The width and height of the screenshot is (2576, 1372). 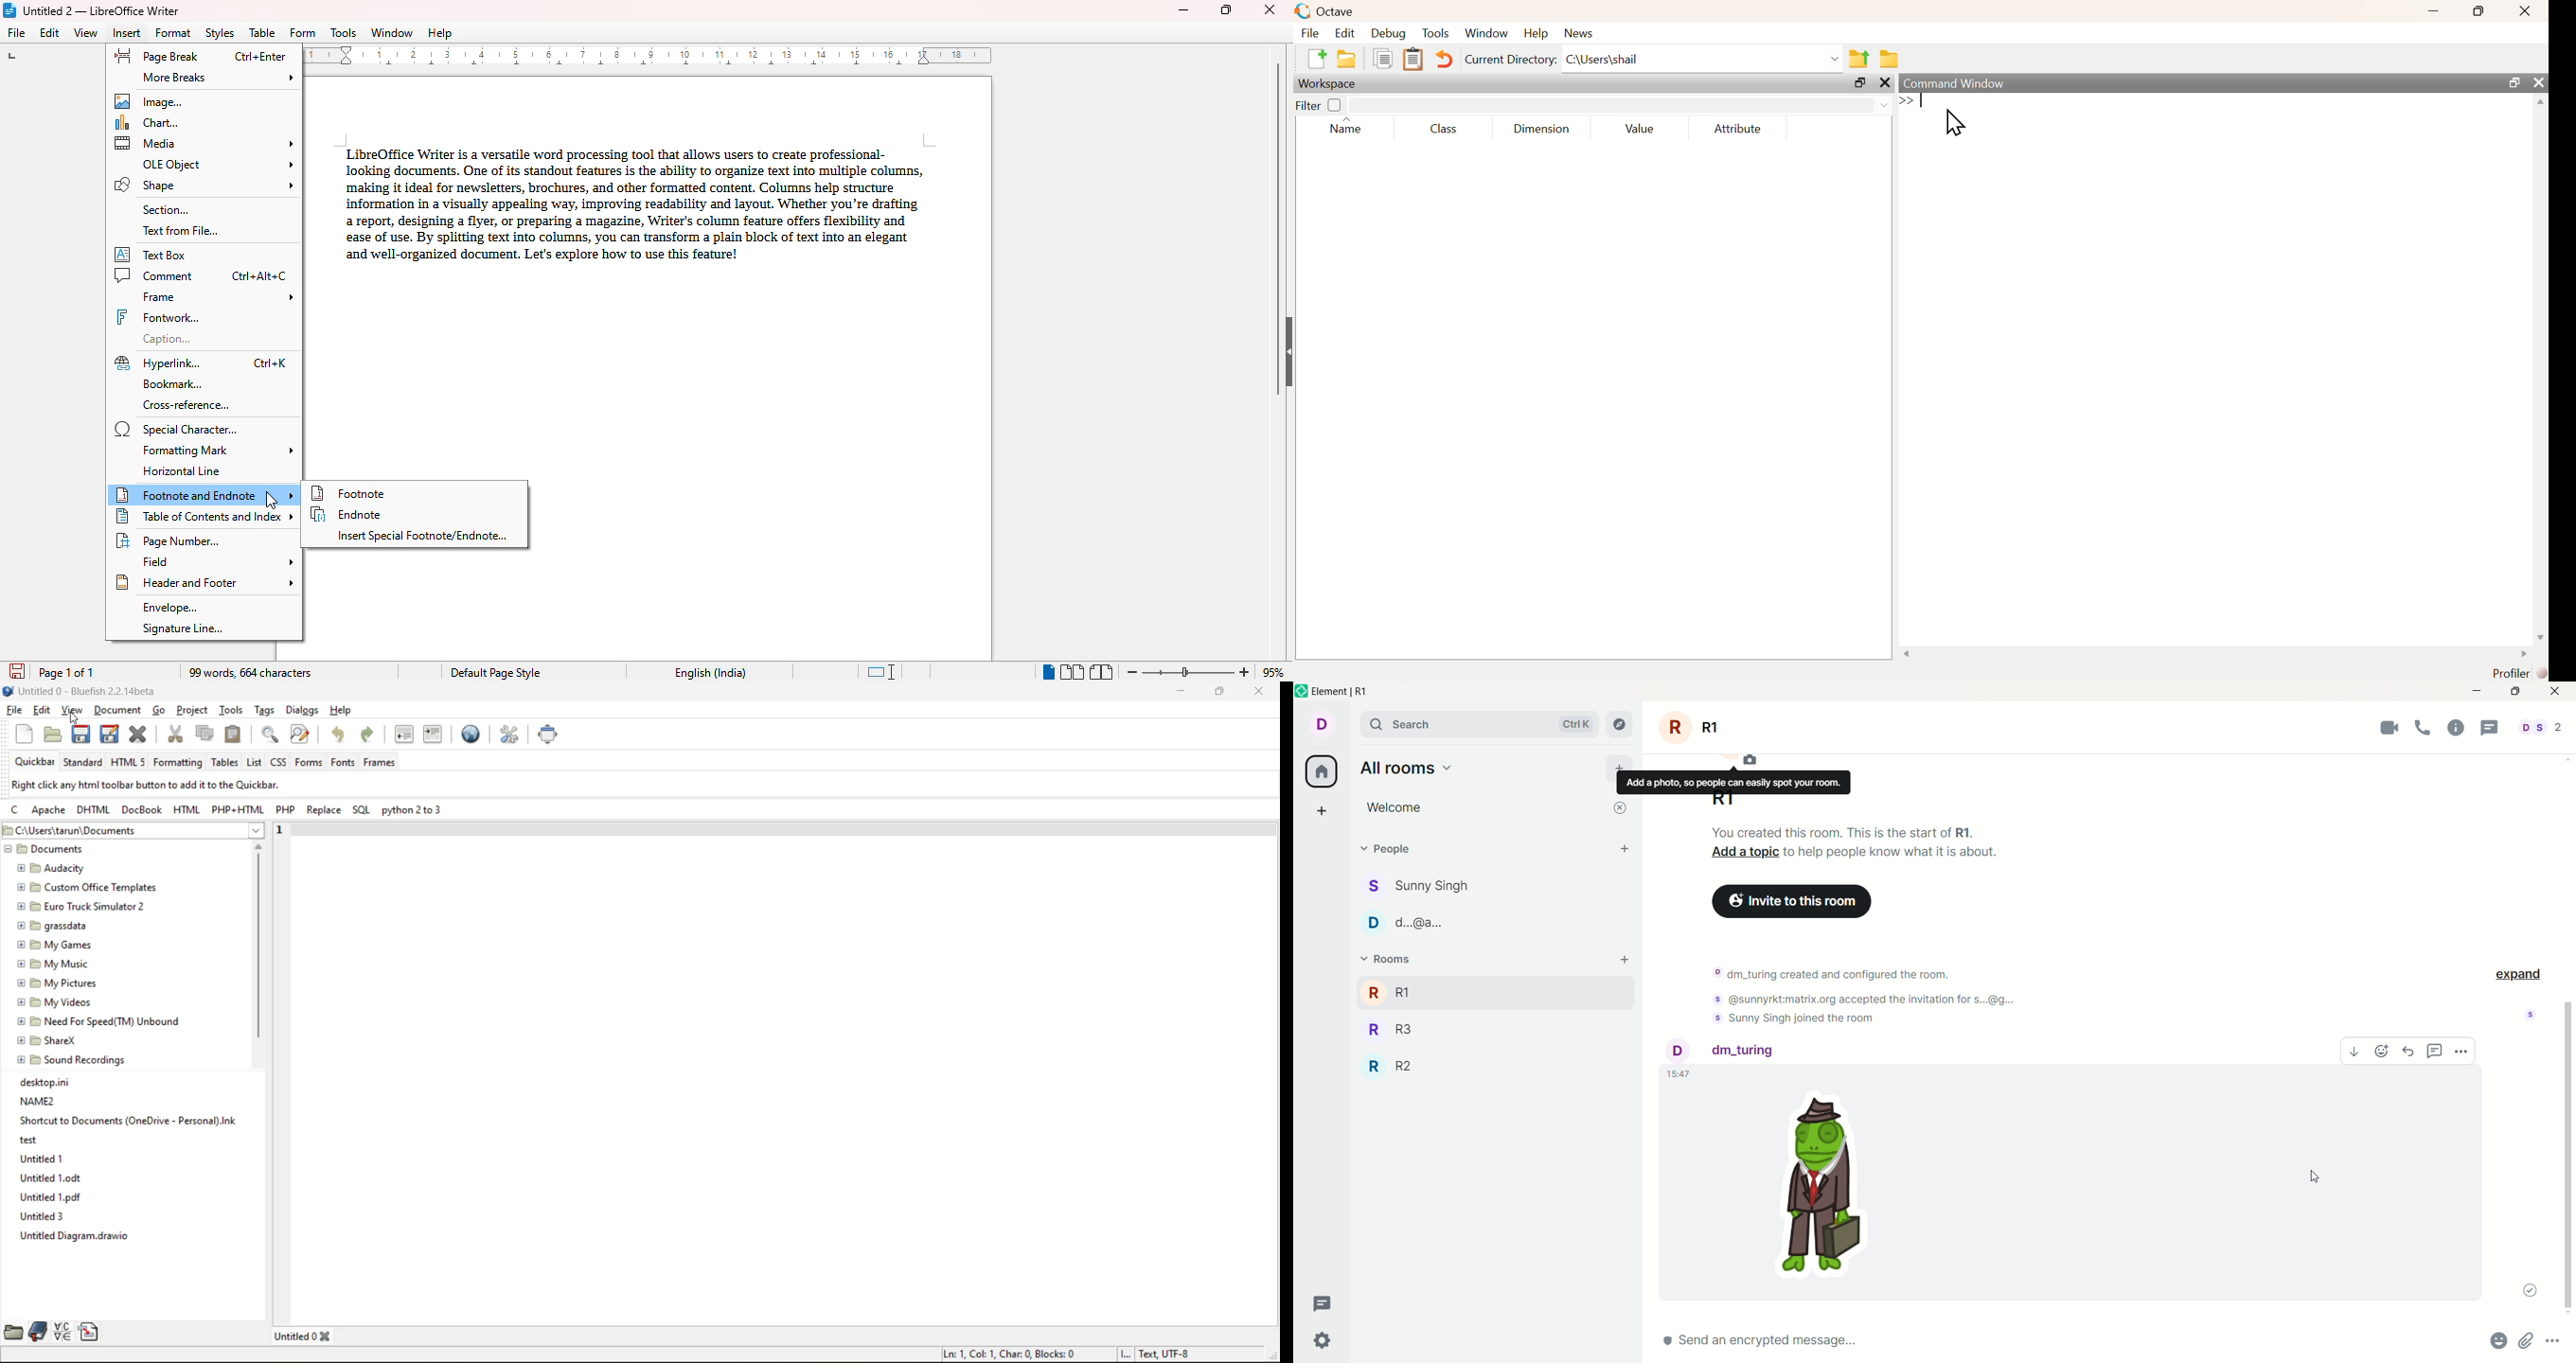 I want to click on comment, so click(x=200, y=275).